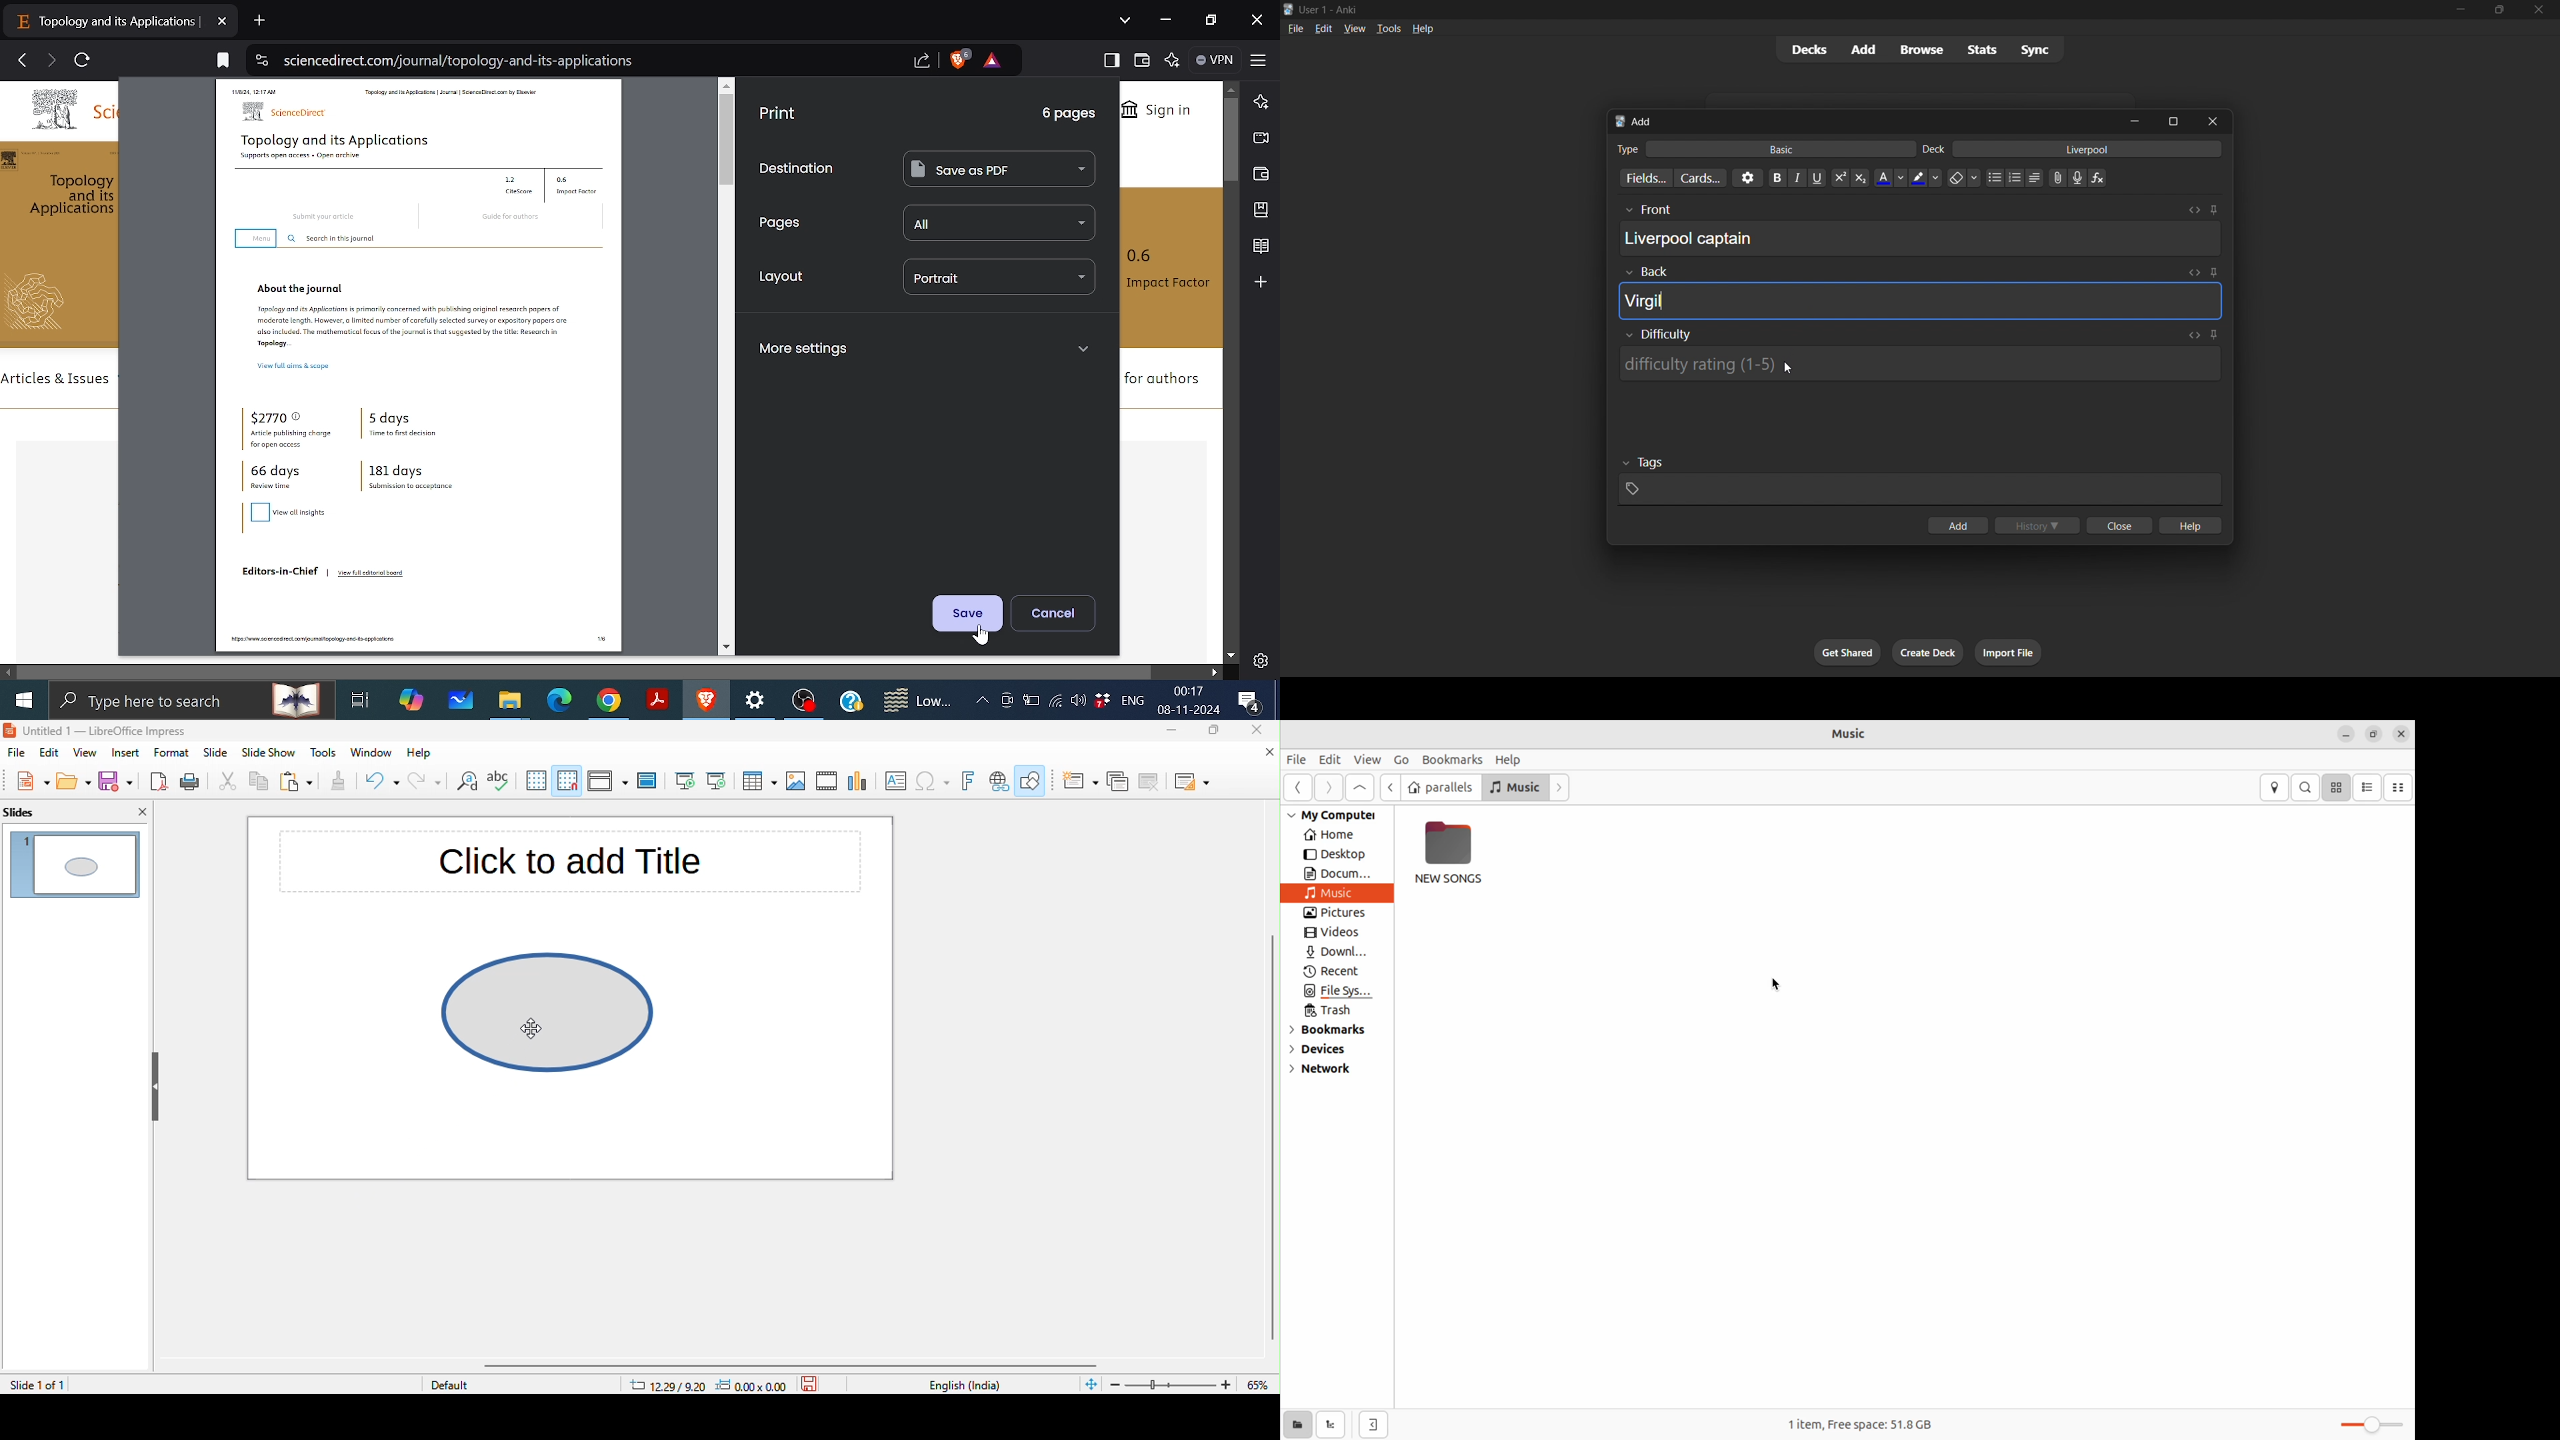  What do you see at coordinates (1052, 701) in the screenshot?
I see `Internet access` at bounding box center [1052, 701].